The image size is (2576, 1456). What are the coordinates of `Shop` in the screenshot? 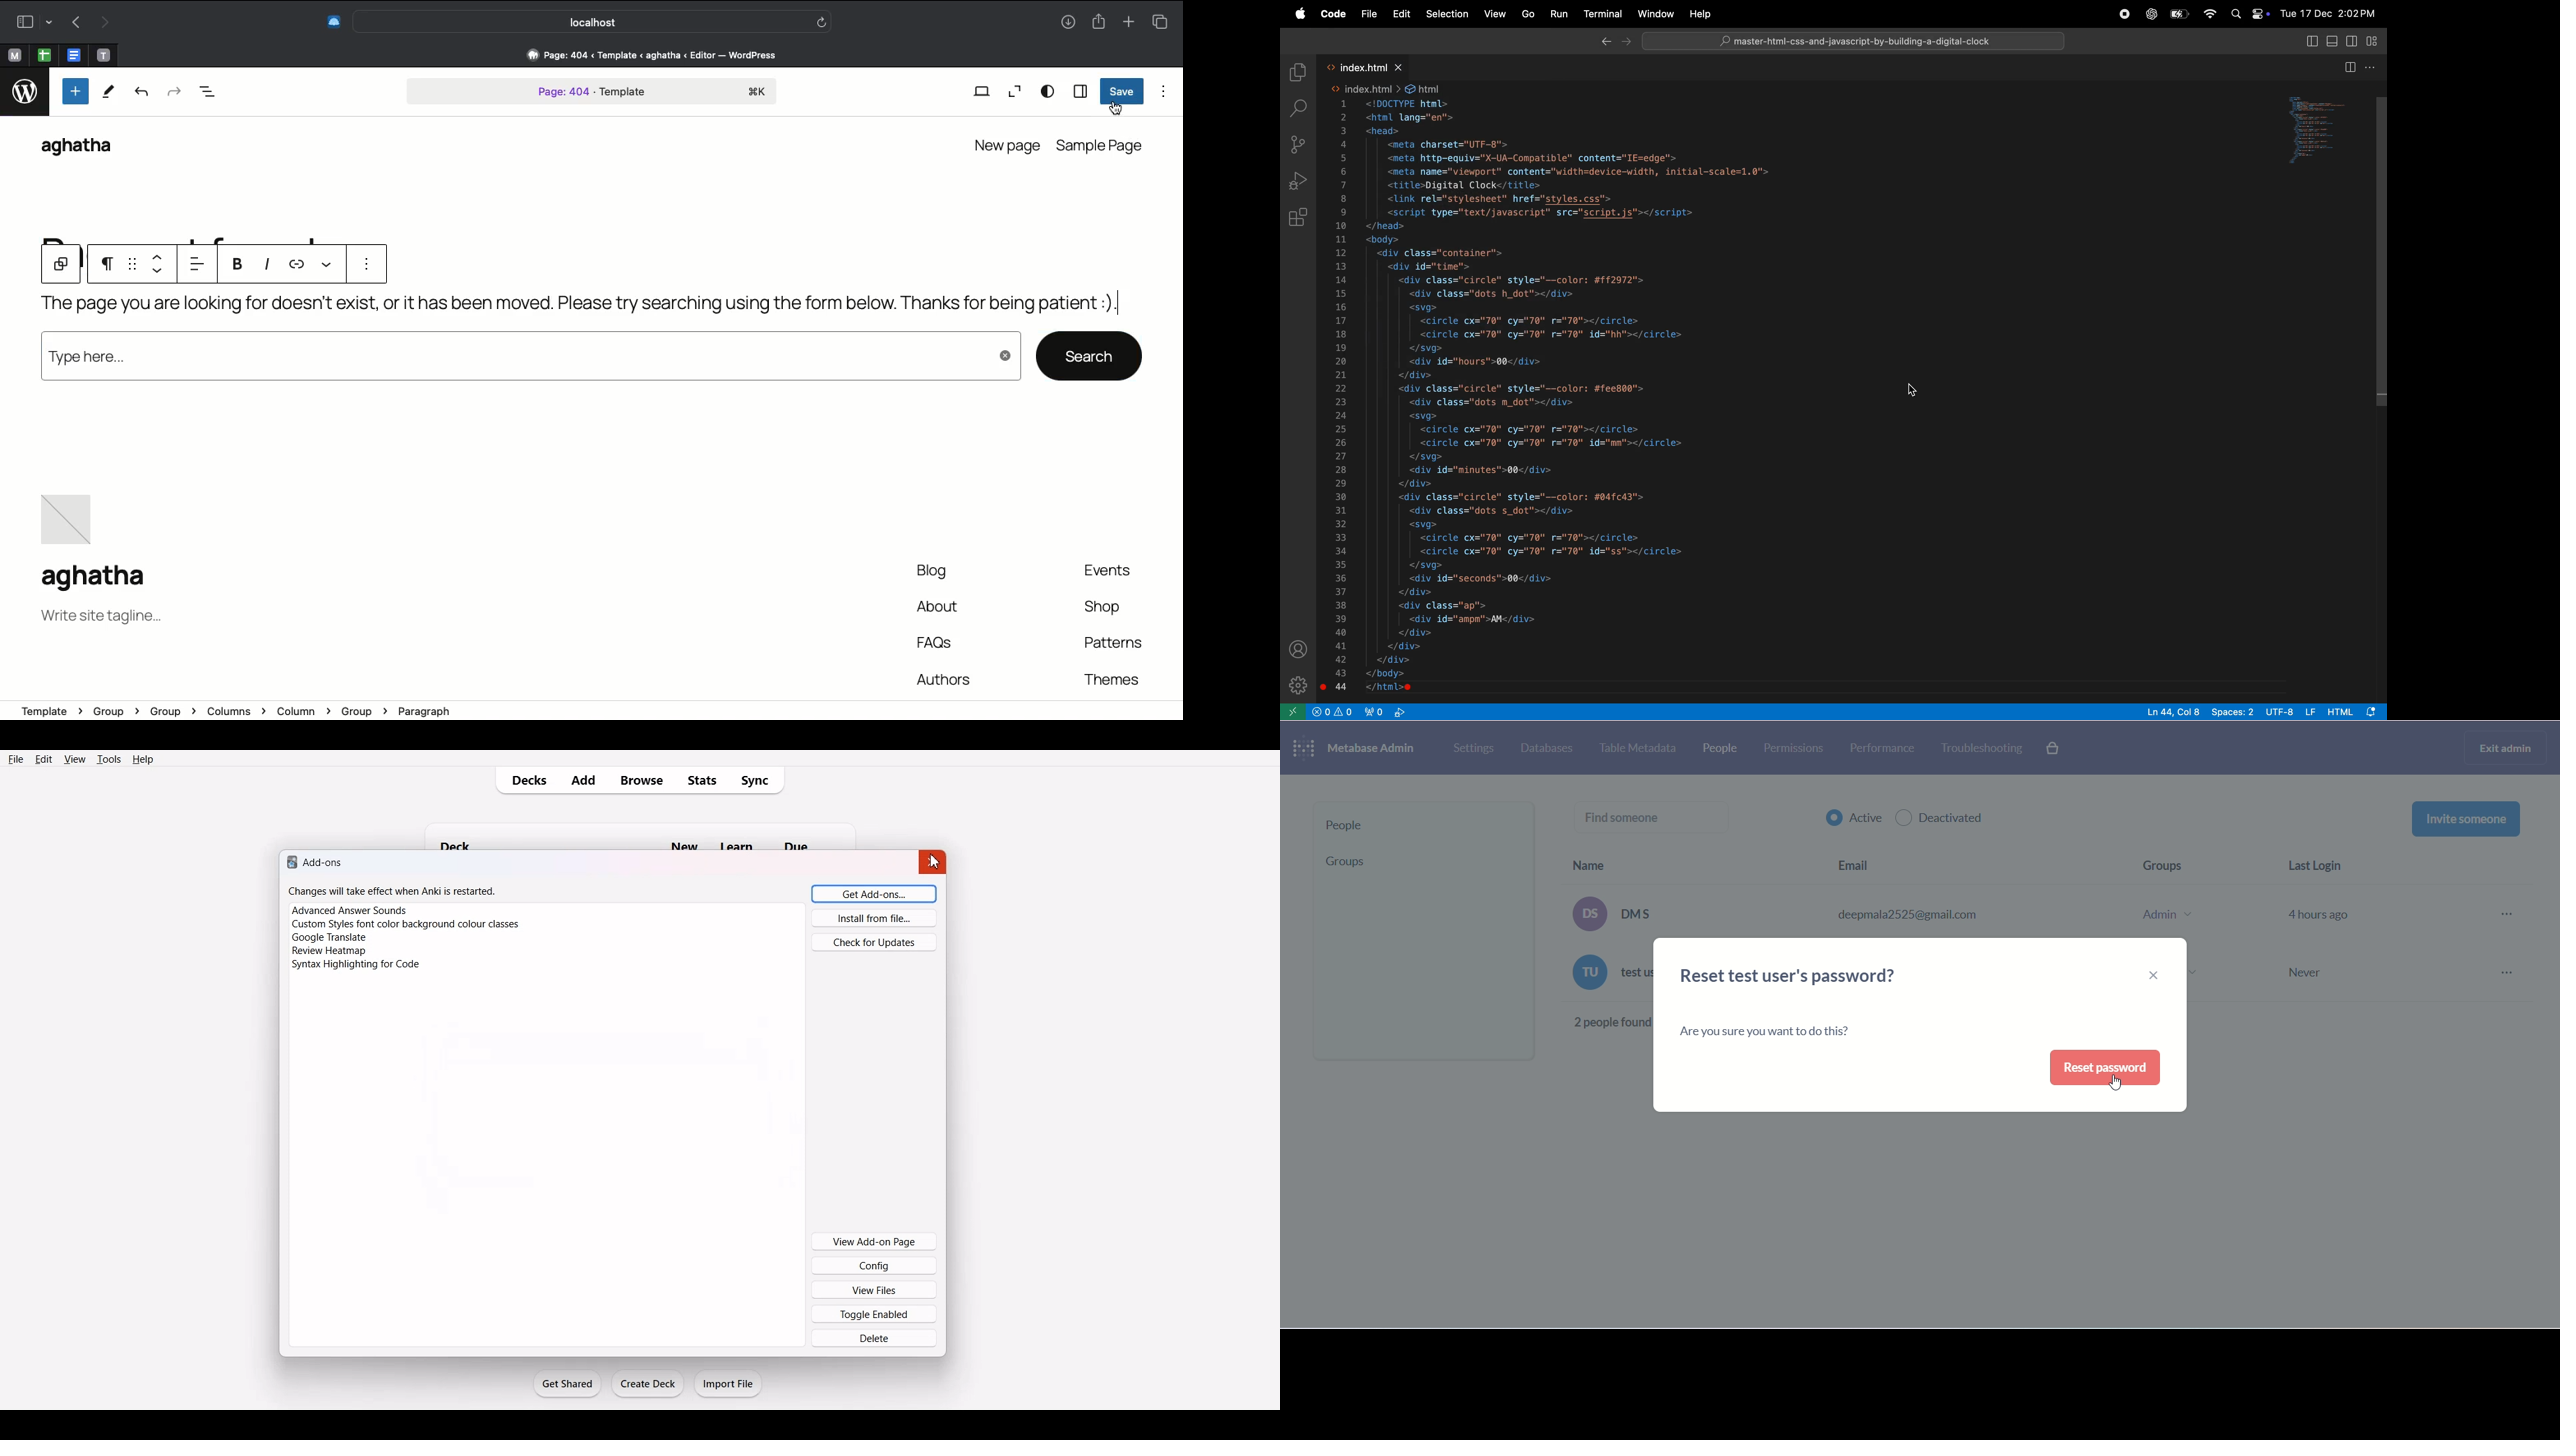 It's located at (1105, 610).